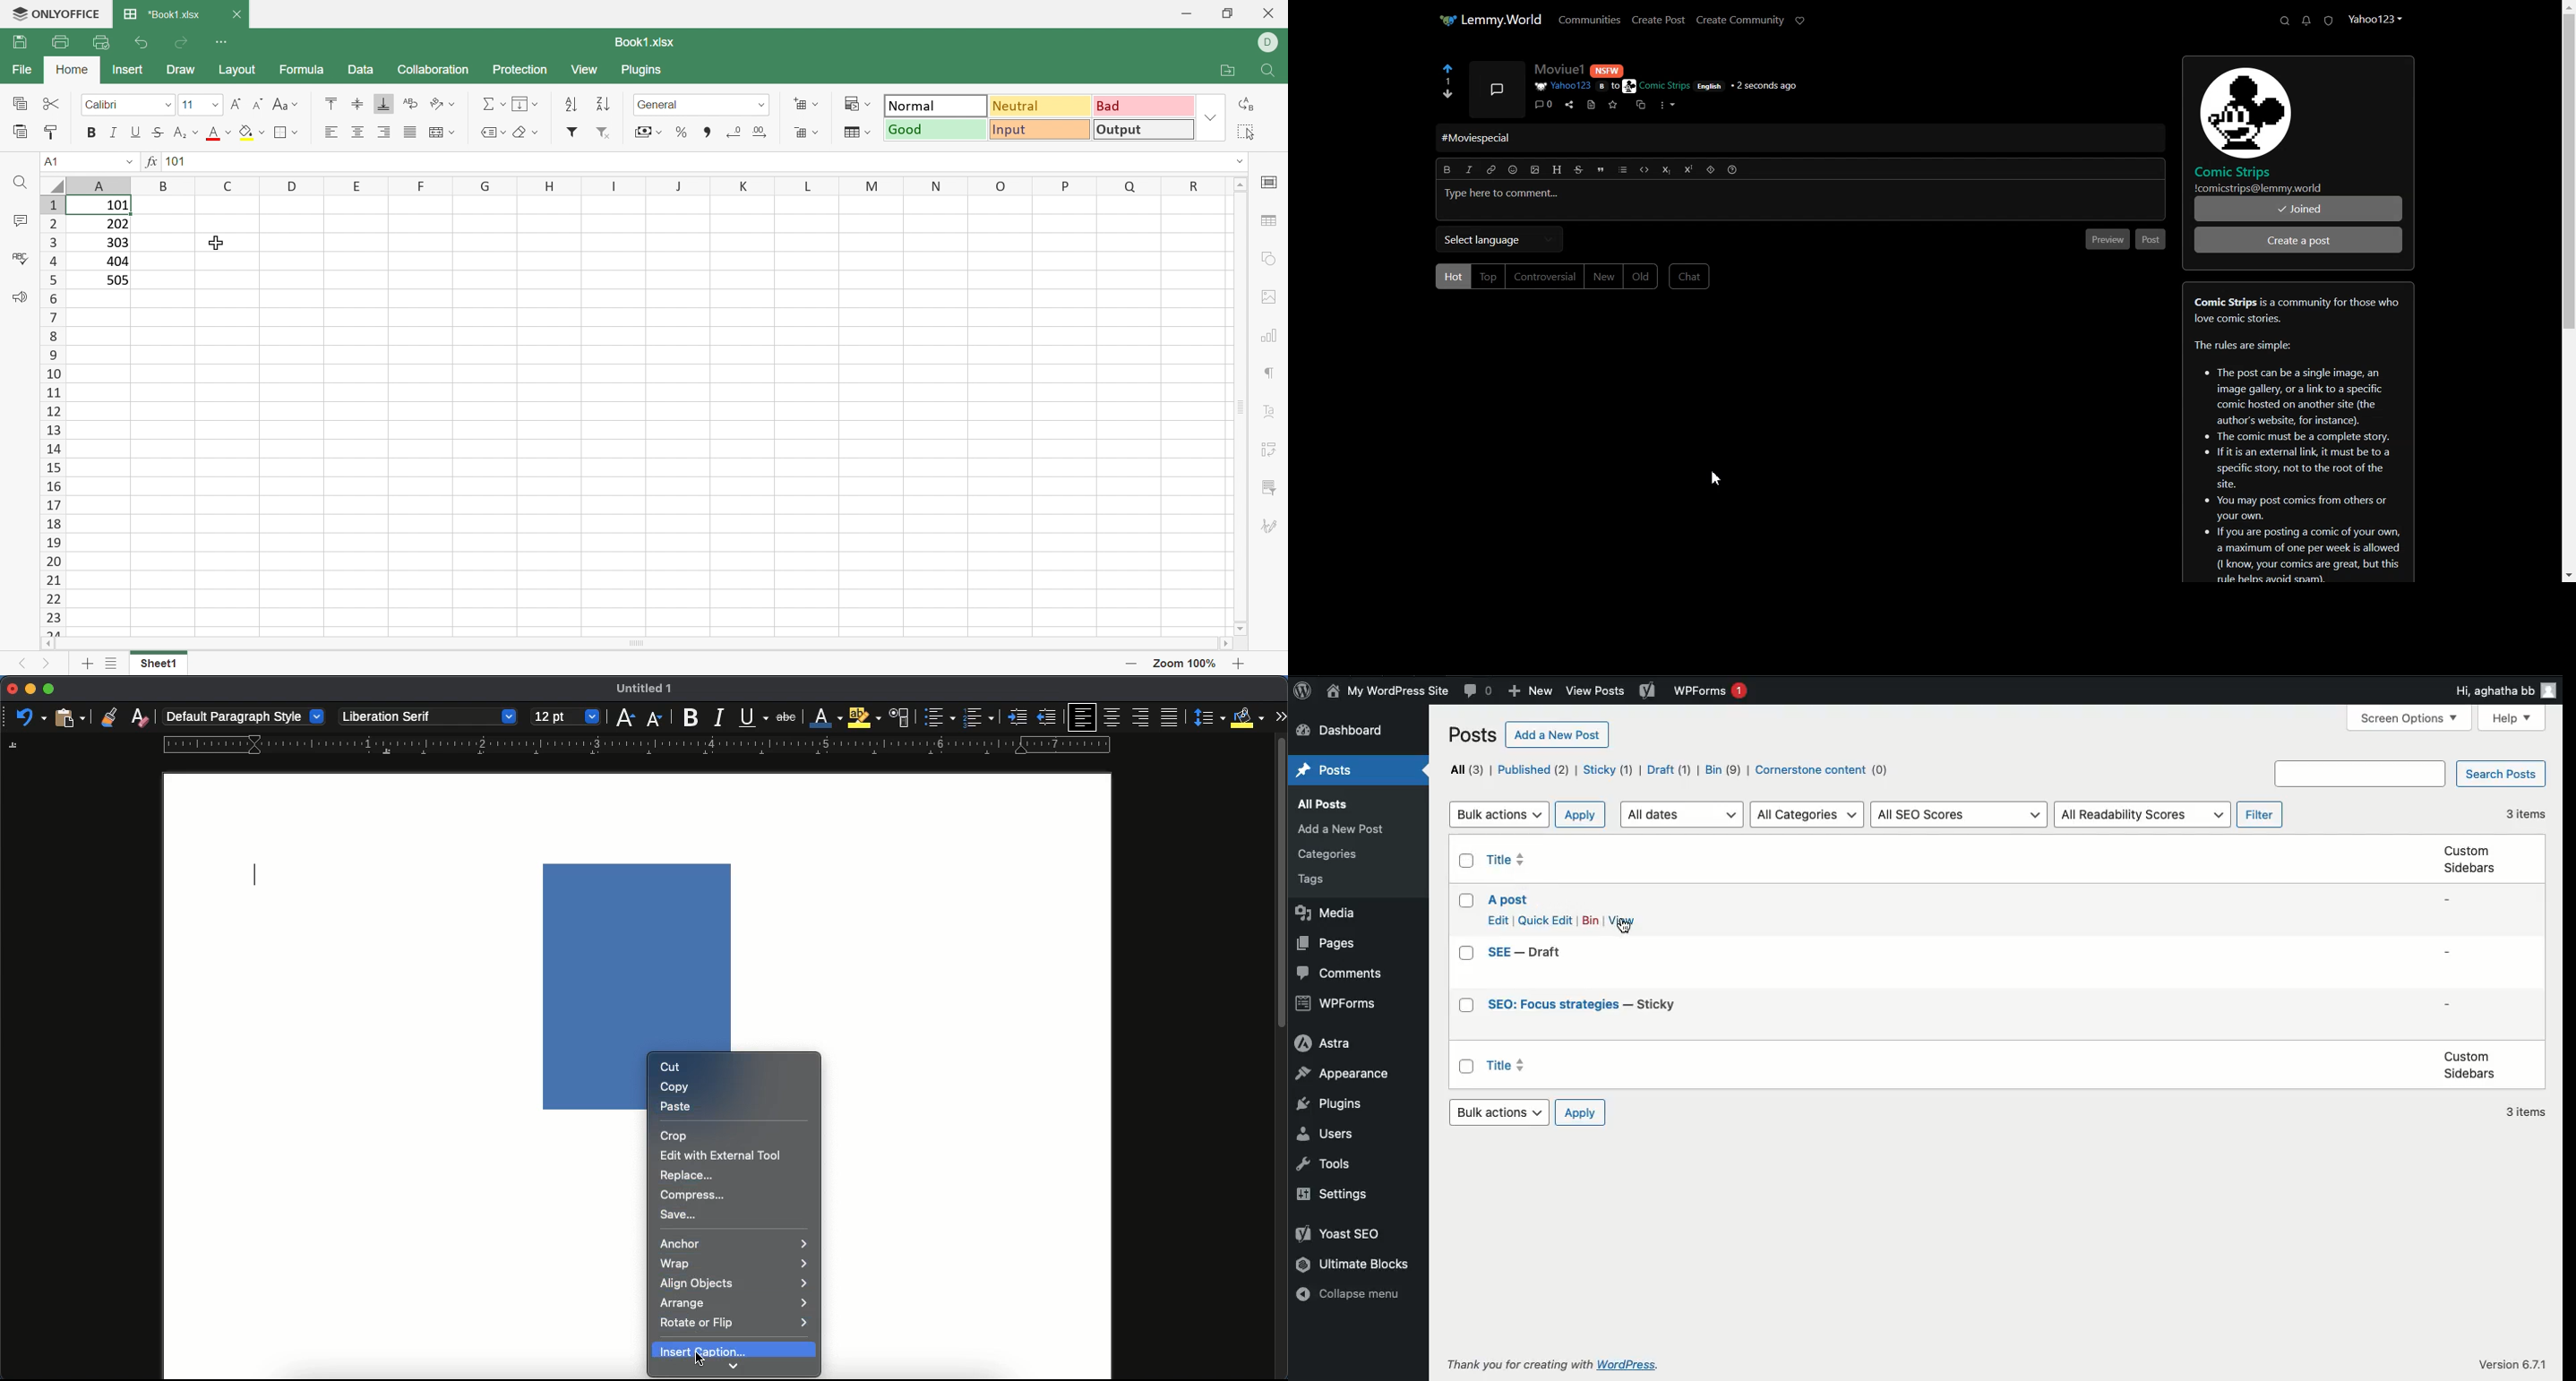 The image size is (2576, 1400). I want to click on 11, so click(187, 105).